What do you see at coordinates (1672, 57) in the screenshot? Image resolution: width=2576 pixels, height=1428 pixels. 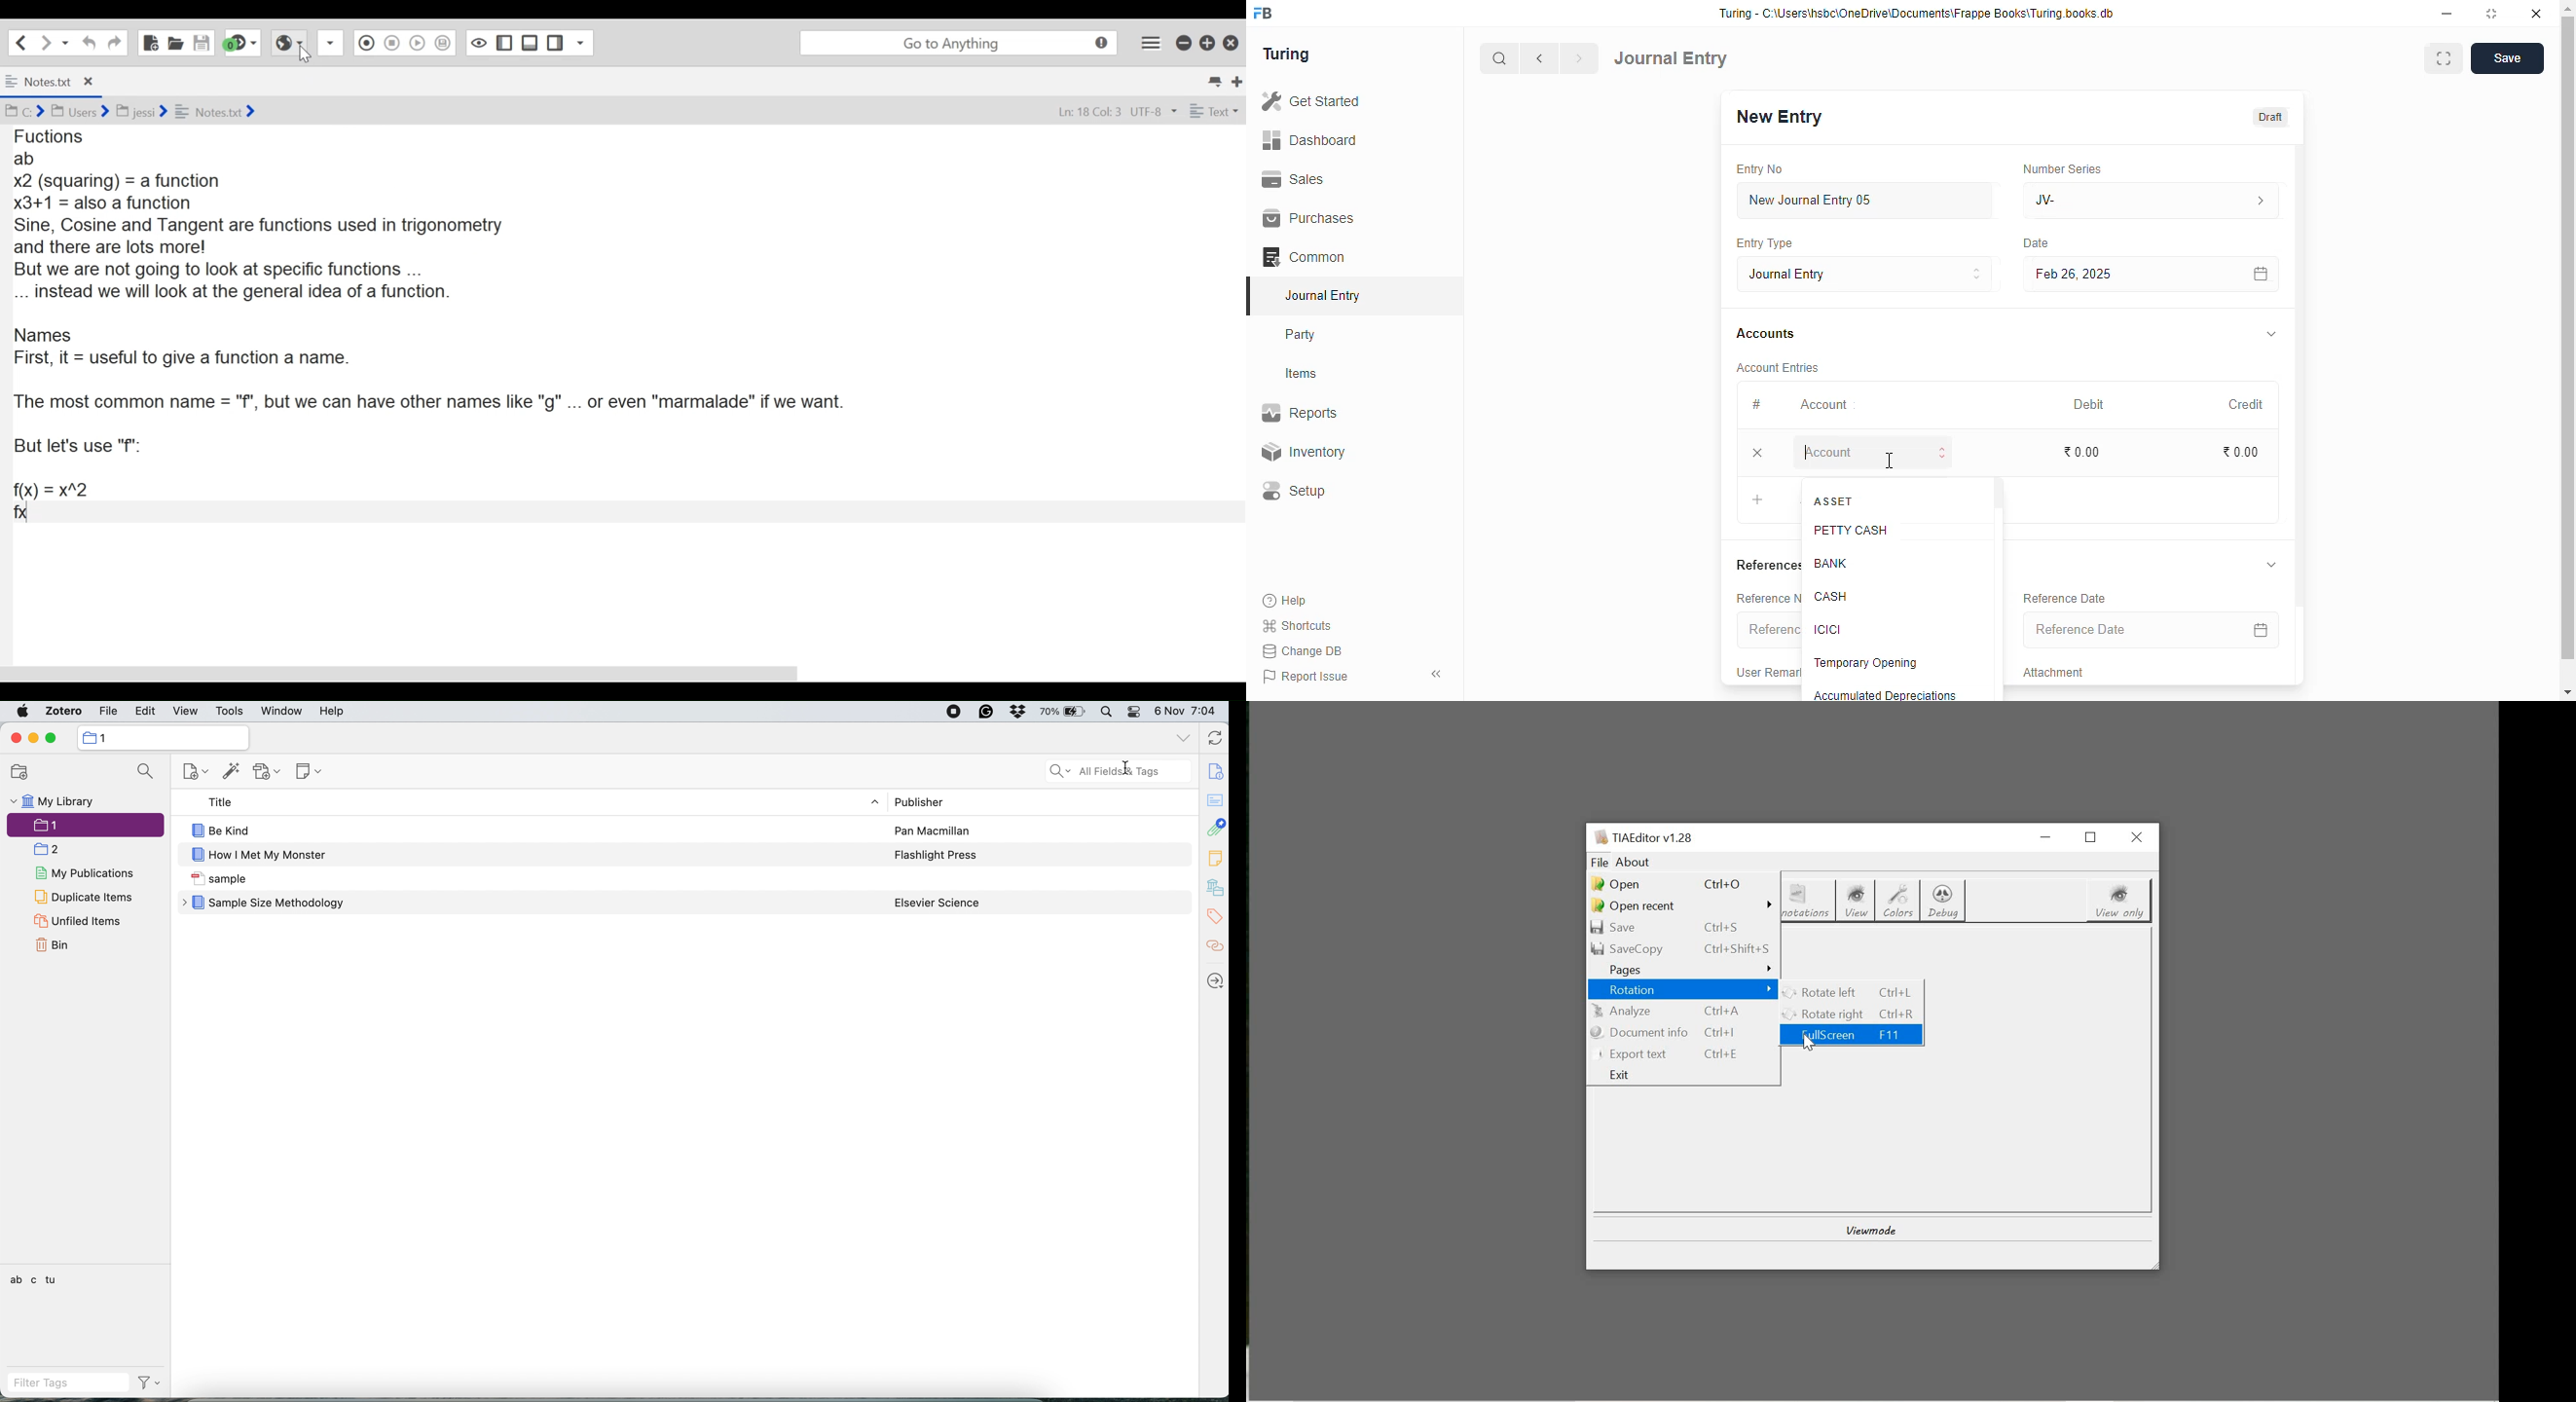 I see `journal entry` at bounding box center [1672, 57].